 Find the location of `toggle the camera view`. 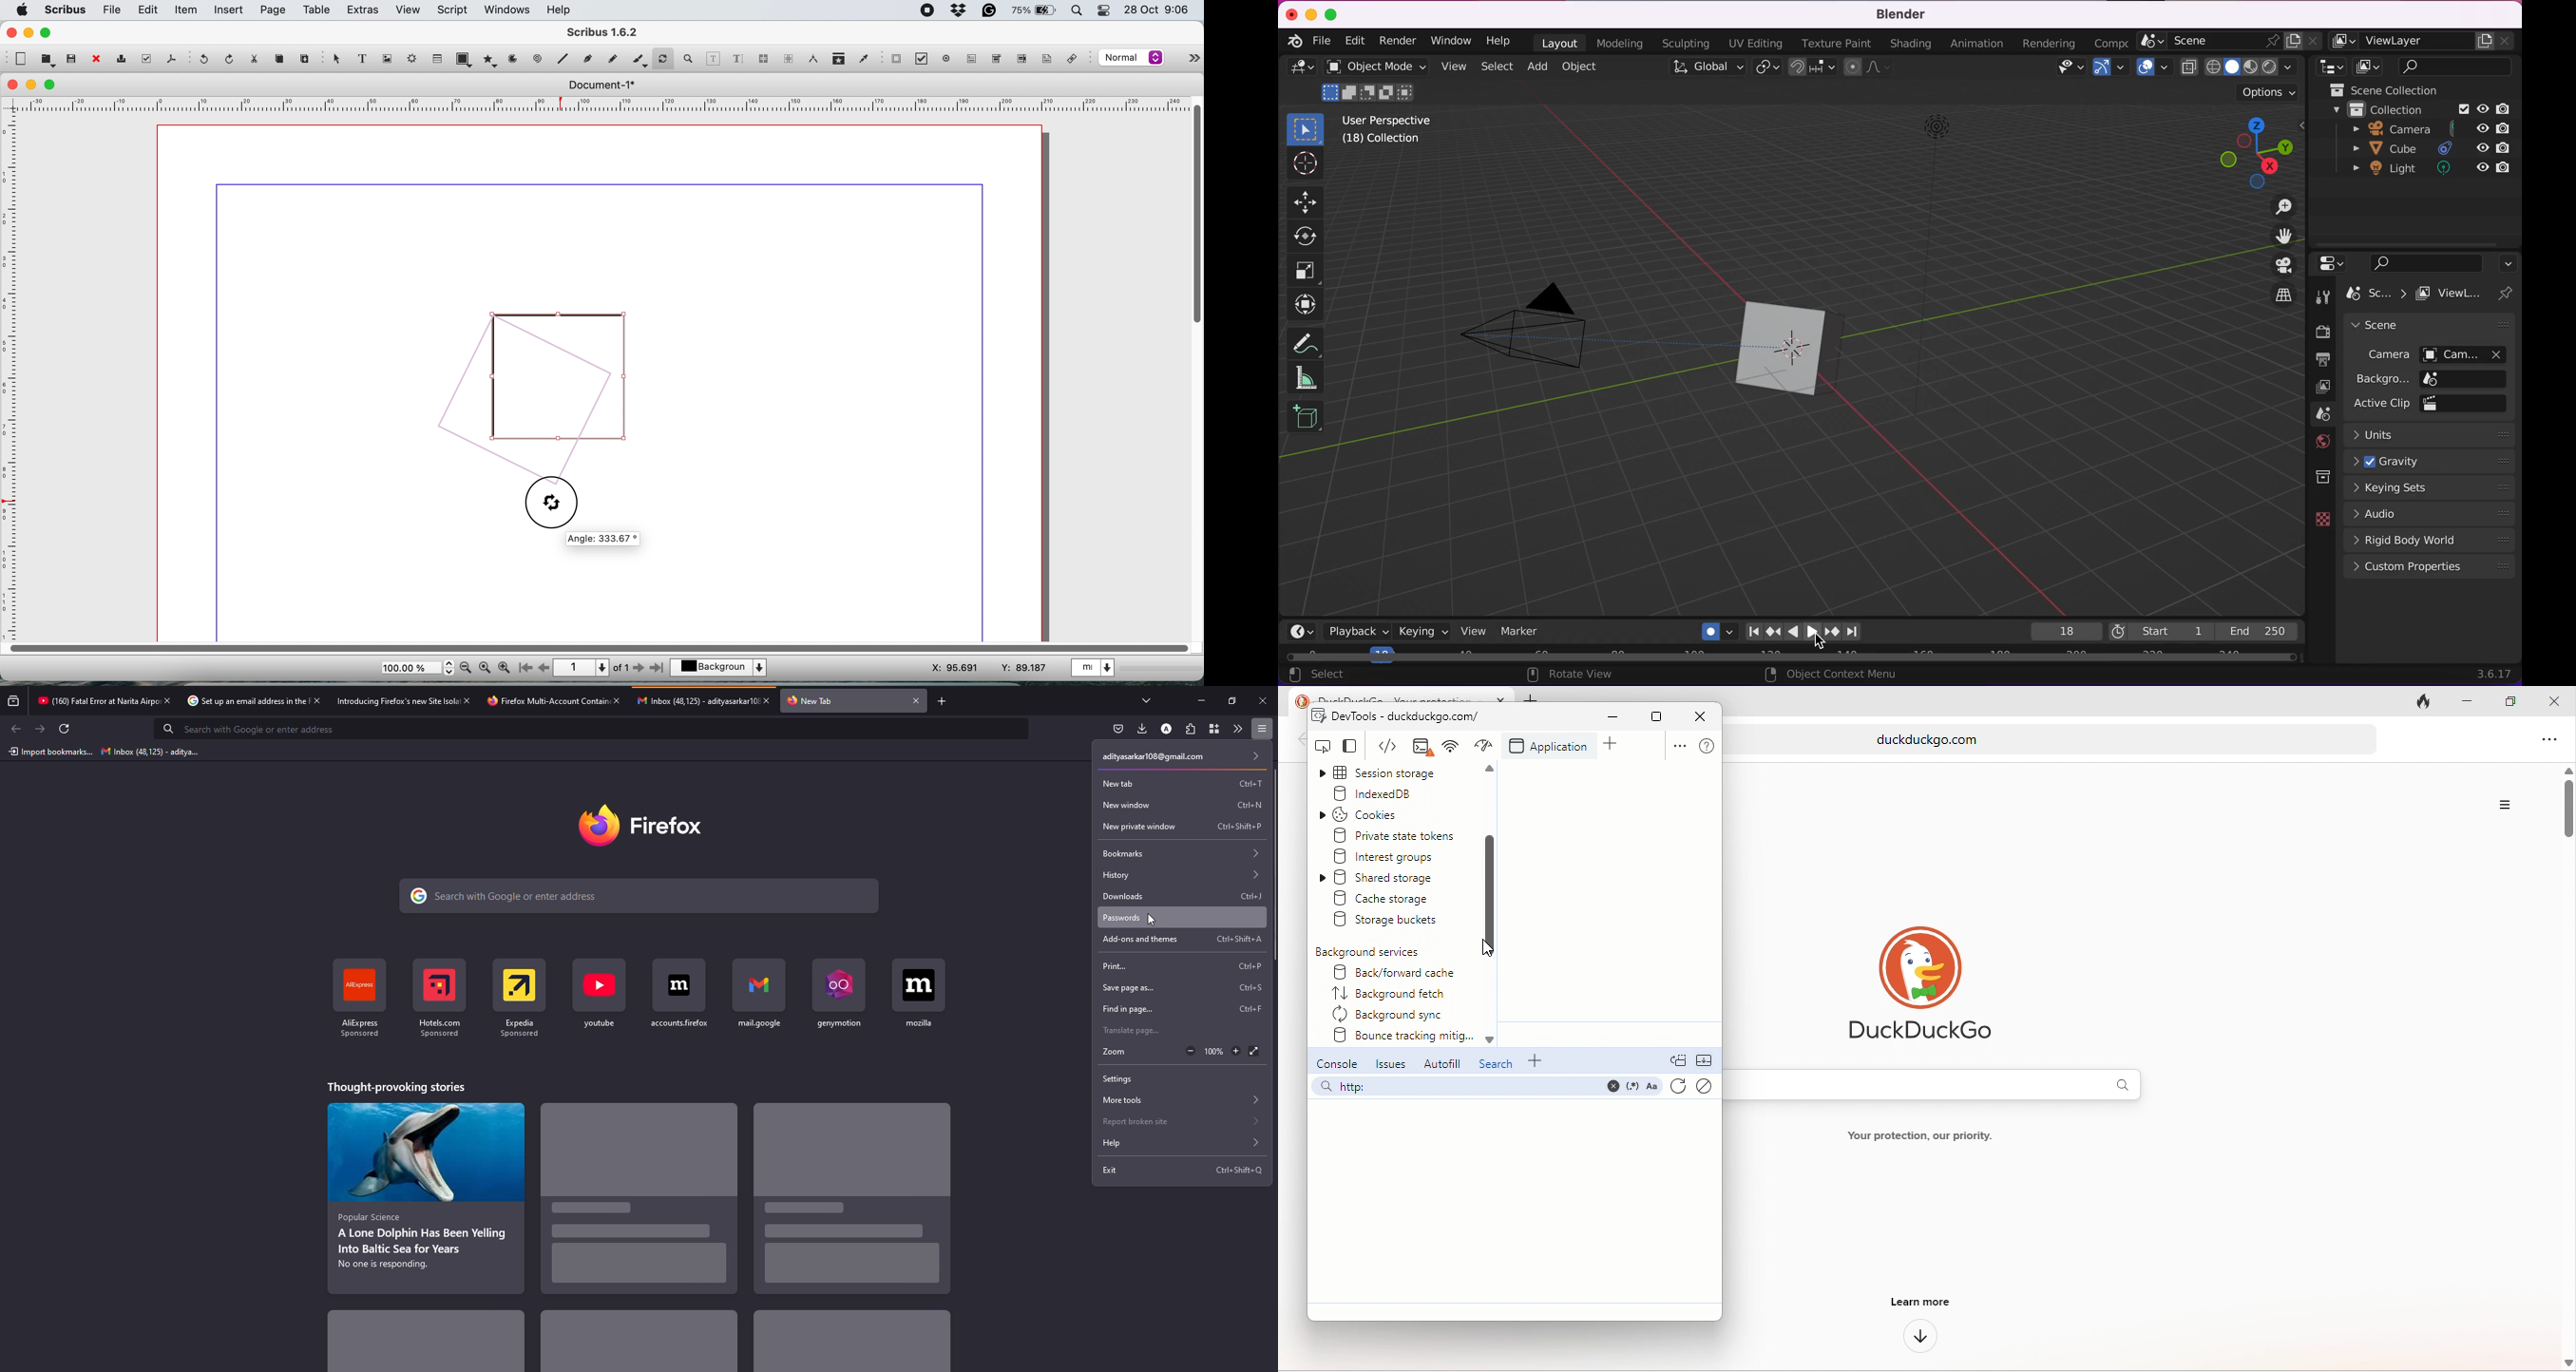

toggle the camera view is located at coordinates (2276, 266).